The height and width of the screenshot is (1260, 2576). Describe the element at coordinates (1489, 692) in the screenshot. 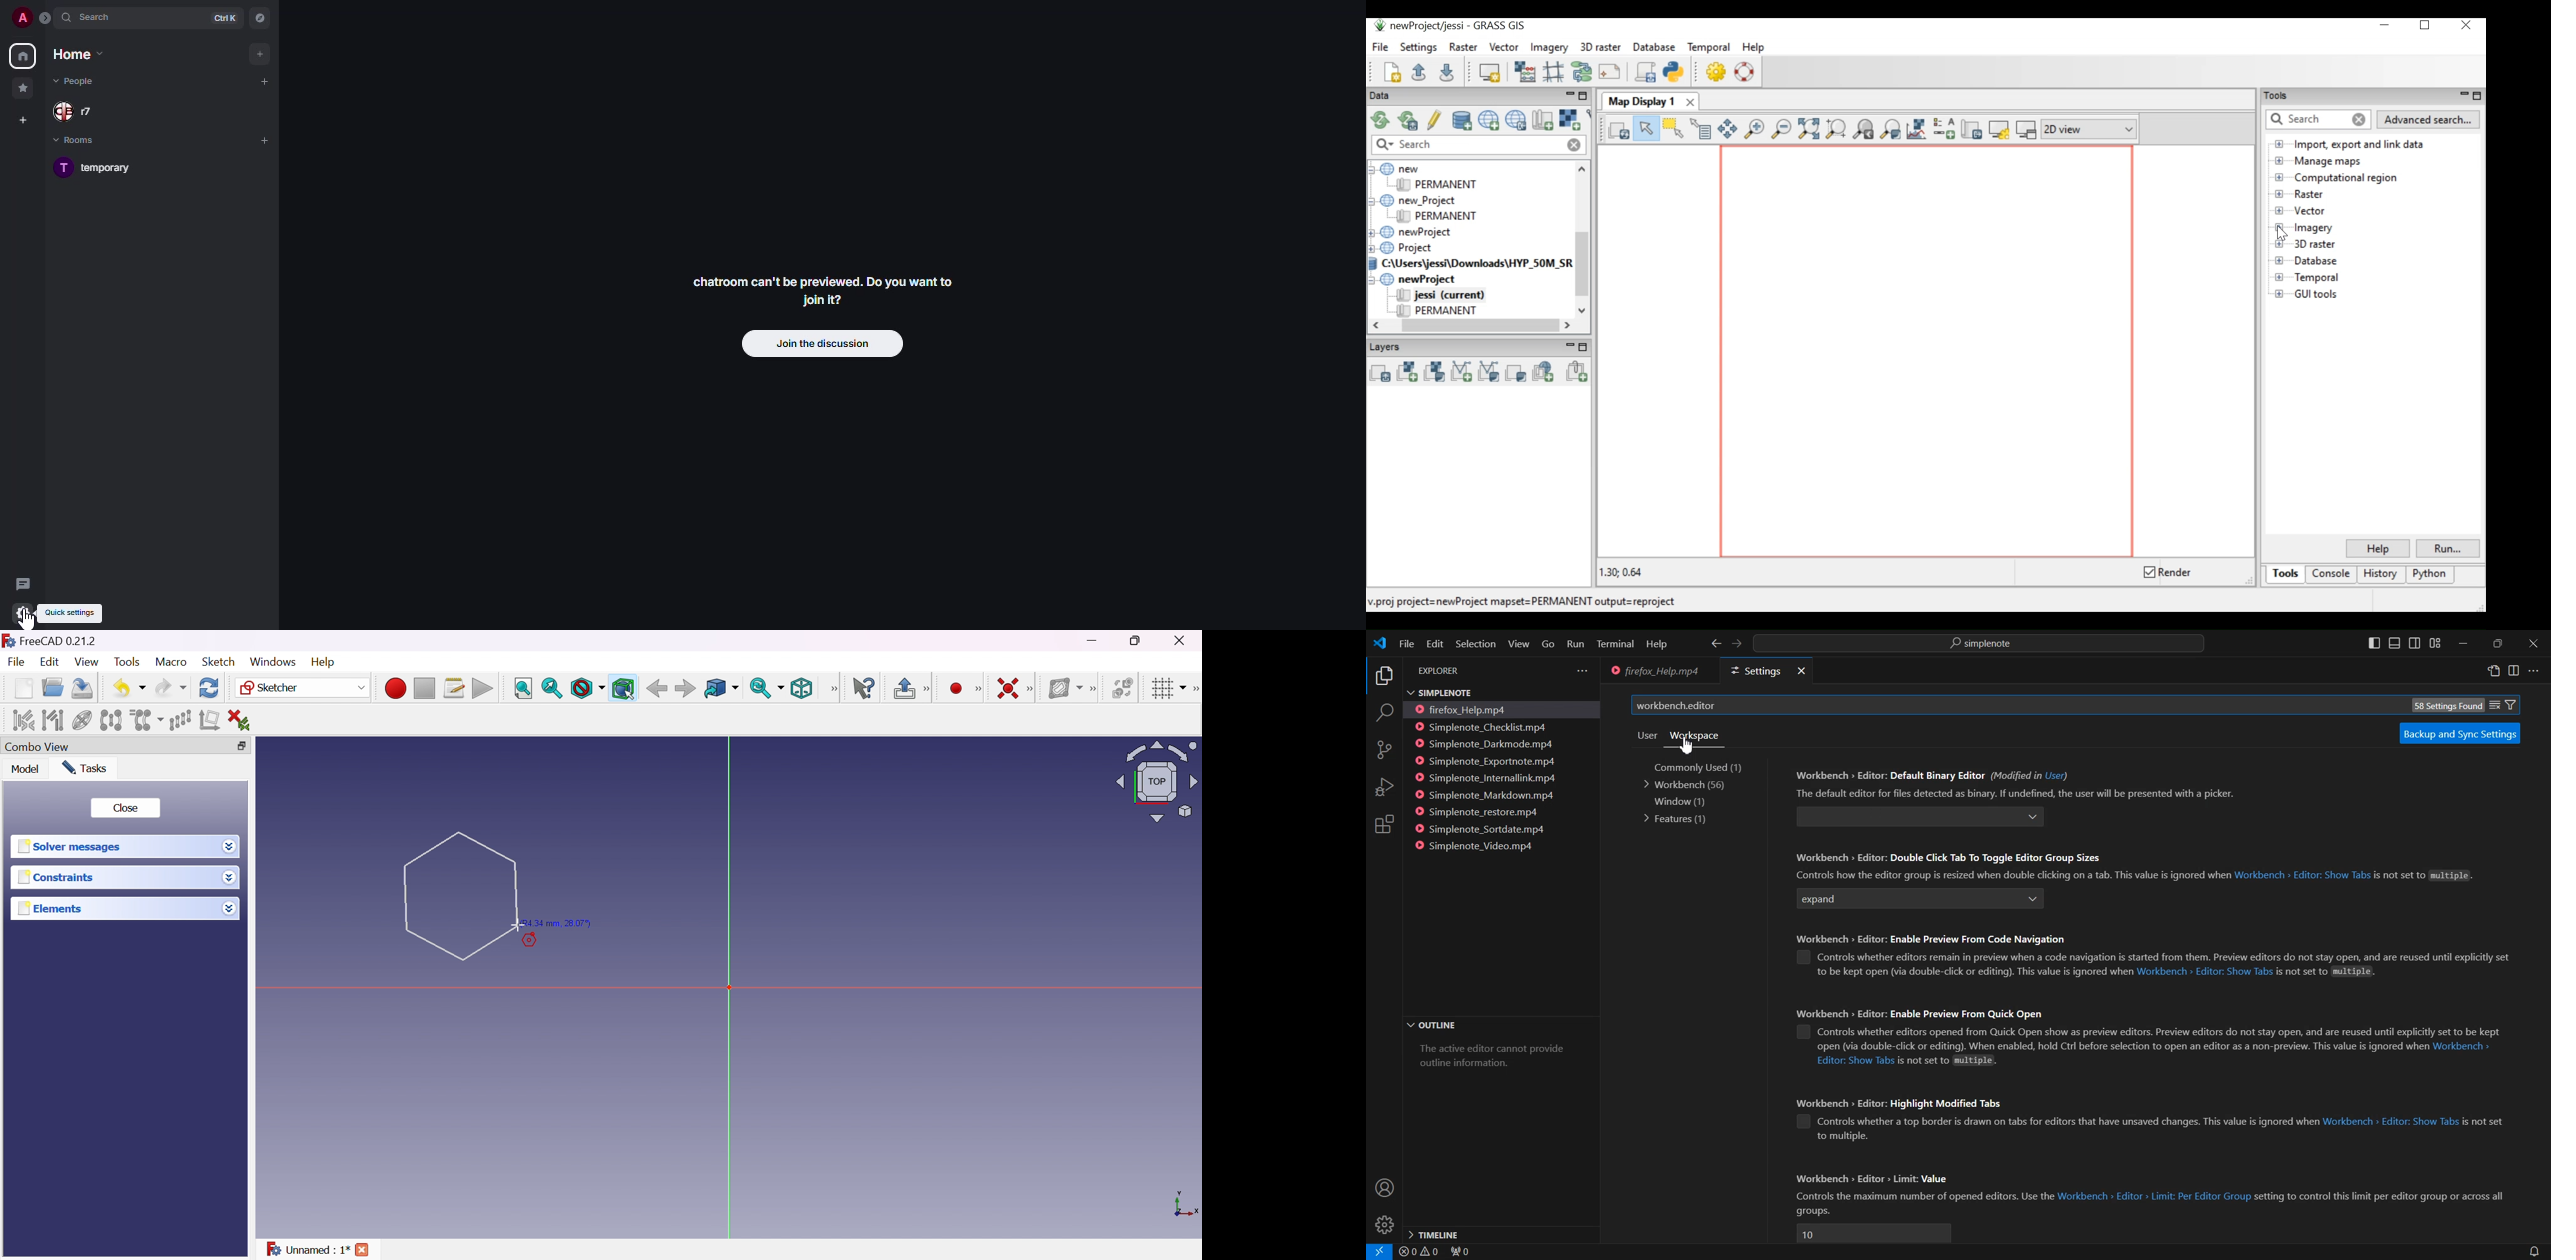

I see `Simplenote  Files` at that location.